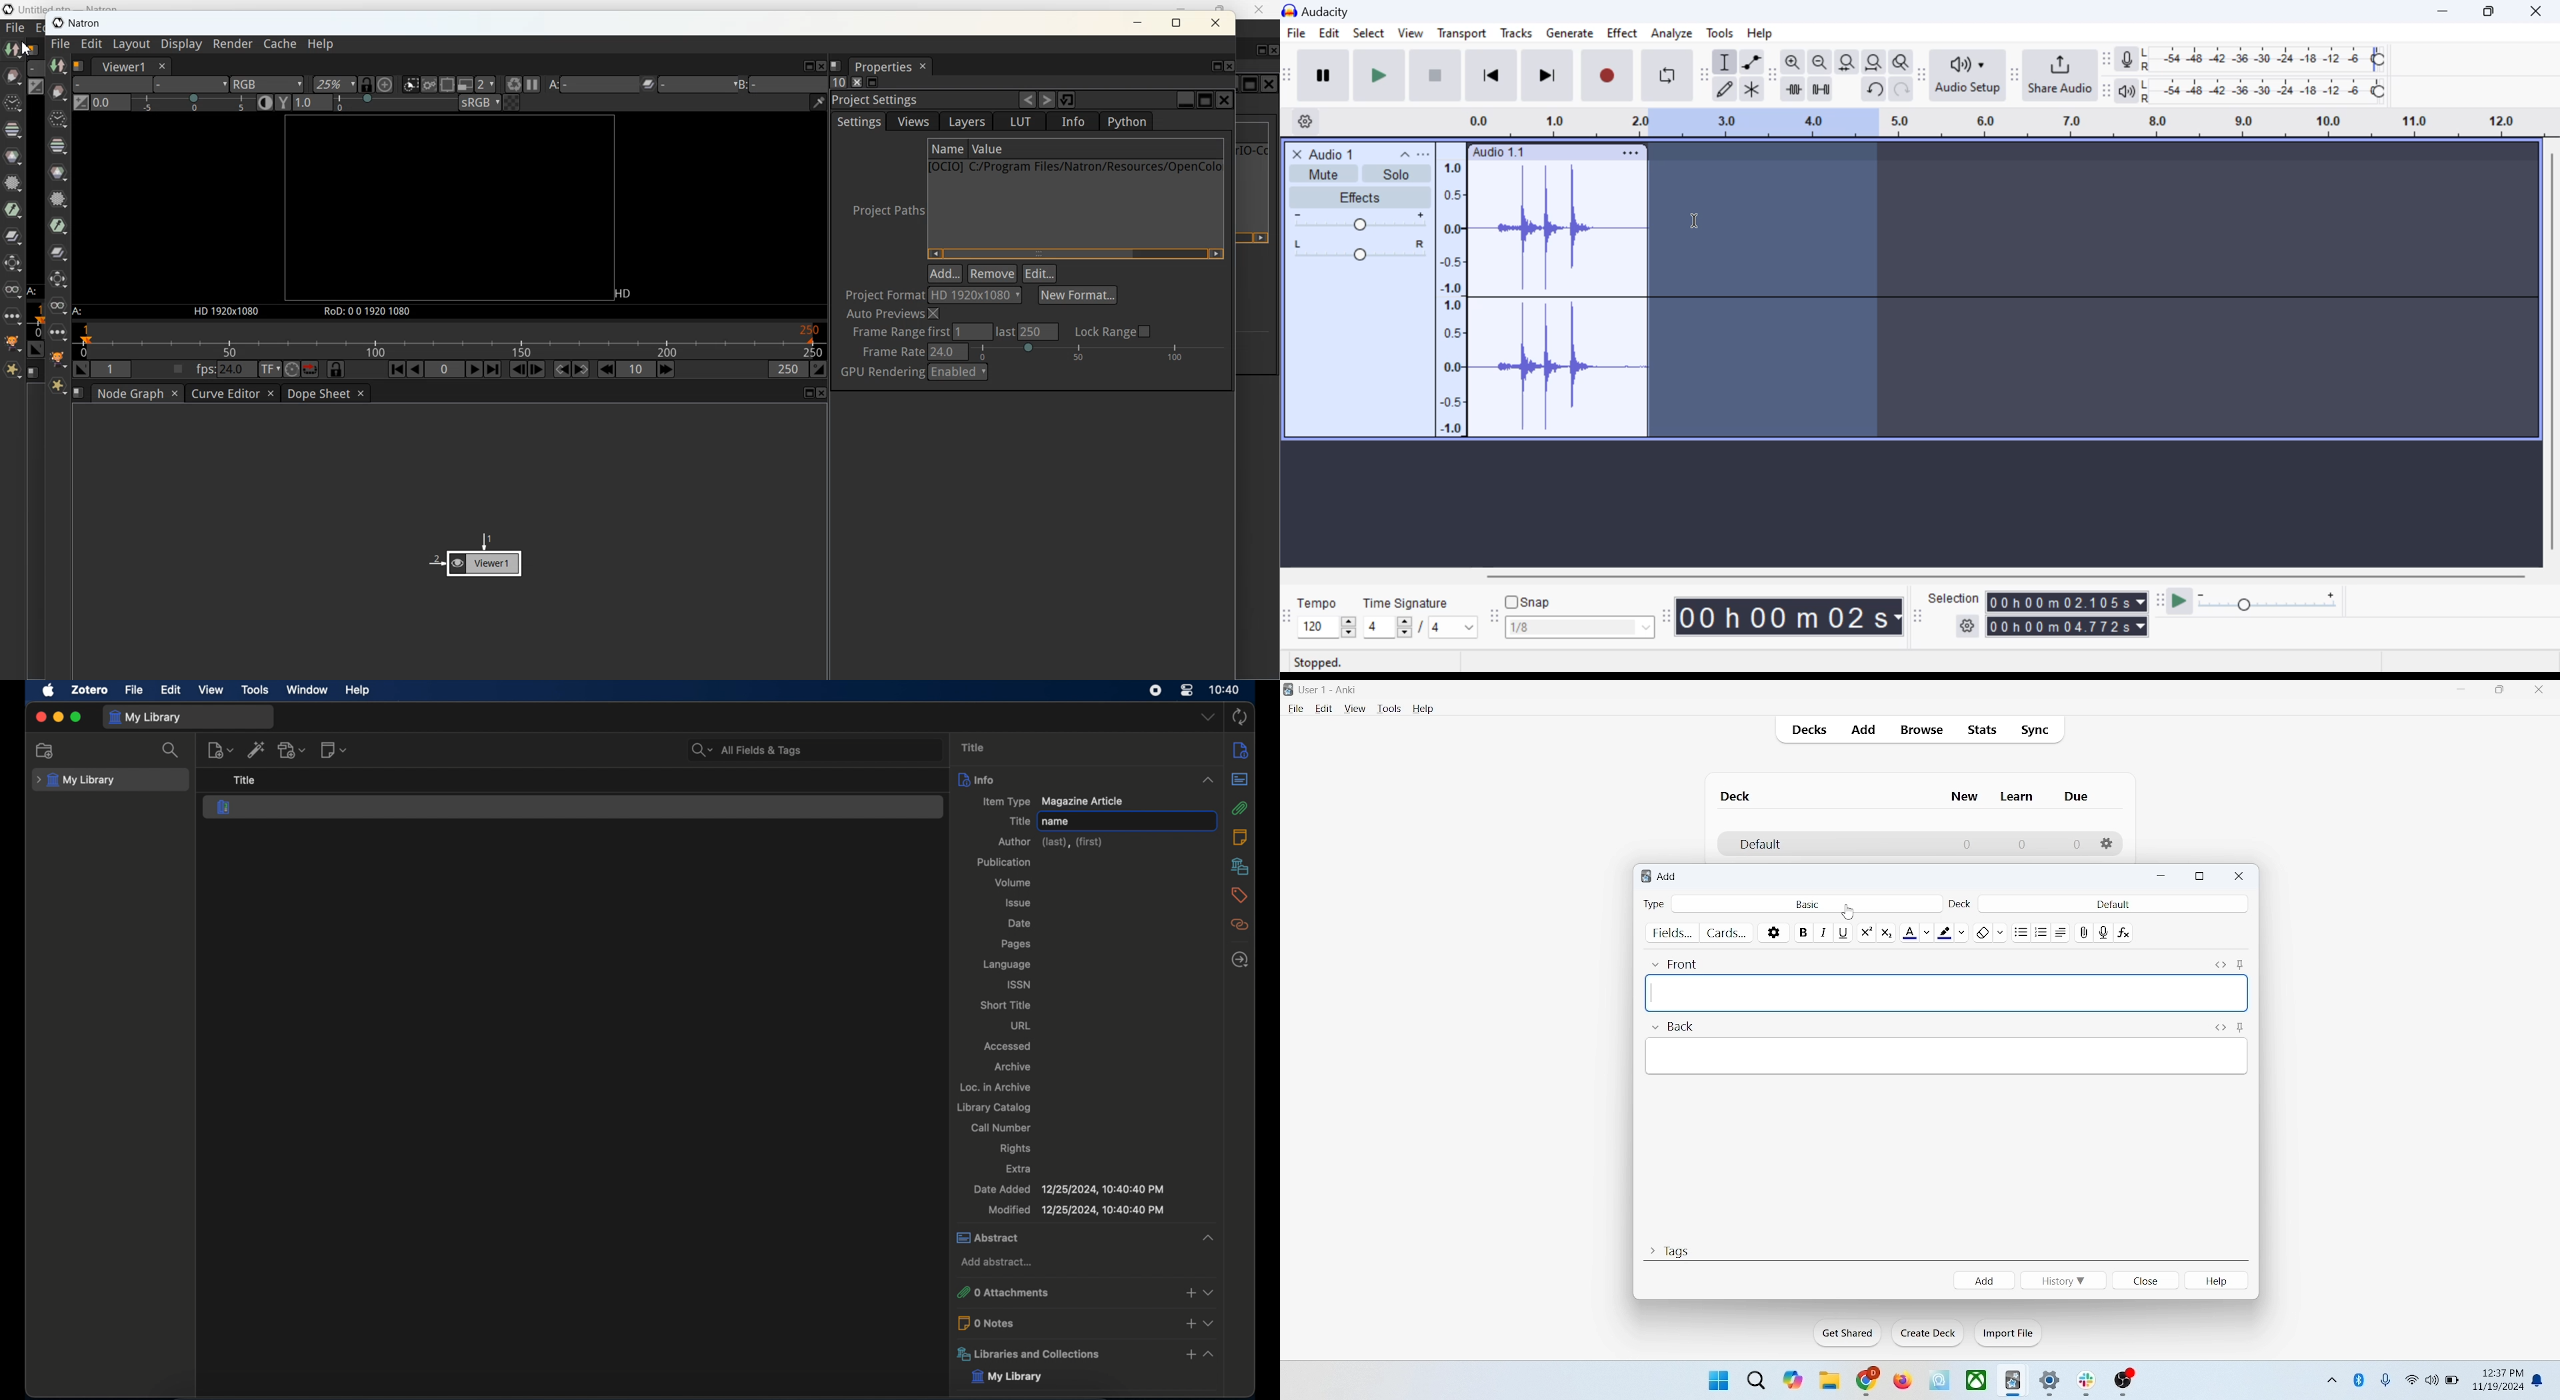  Describe the element at coordinates (1237, 866) in the screenshot. I see `libraries` at that location.